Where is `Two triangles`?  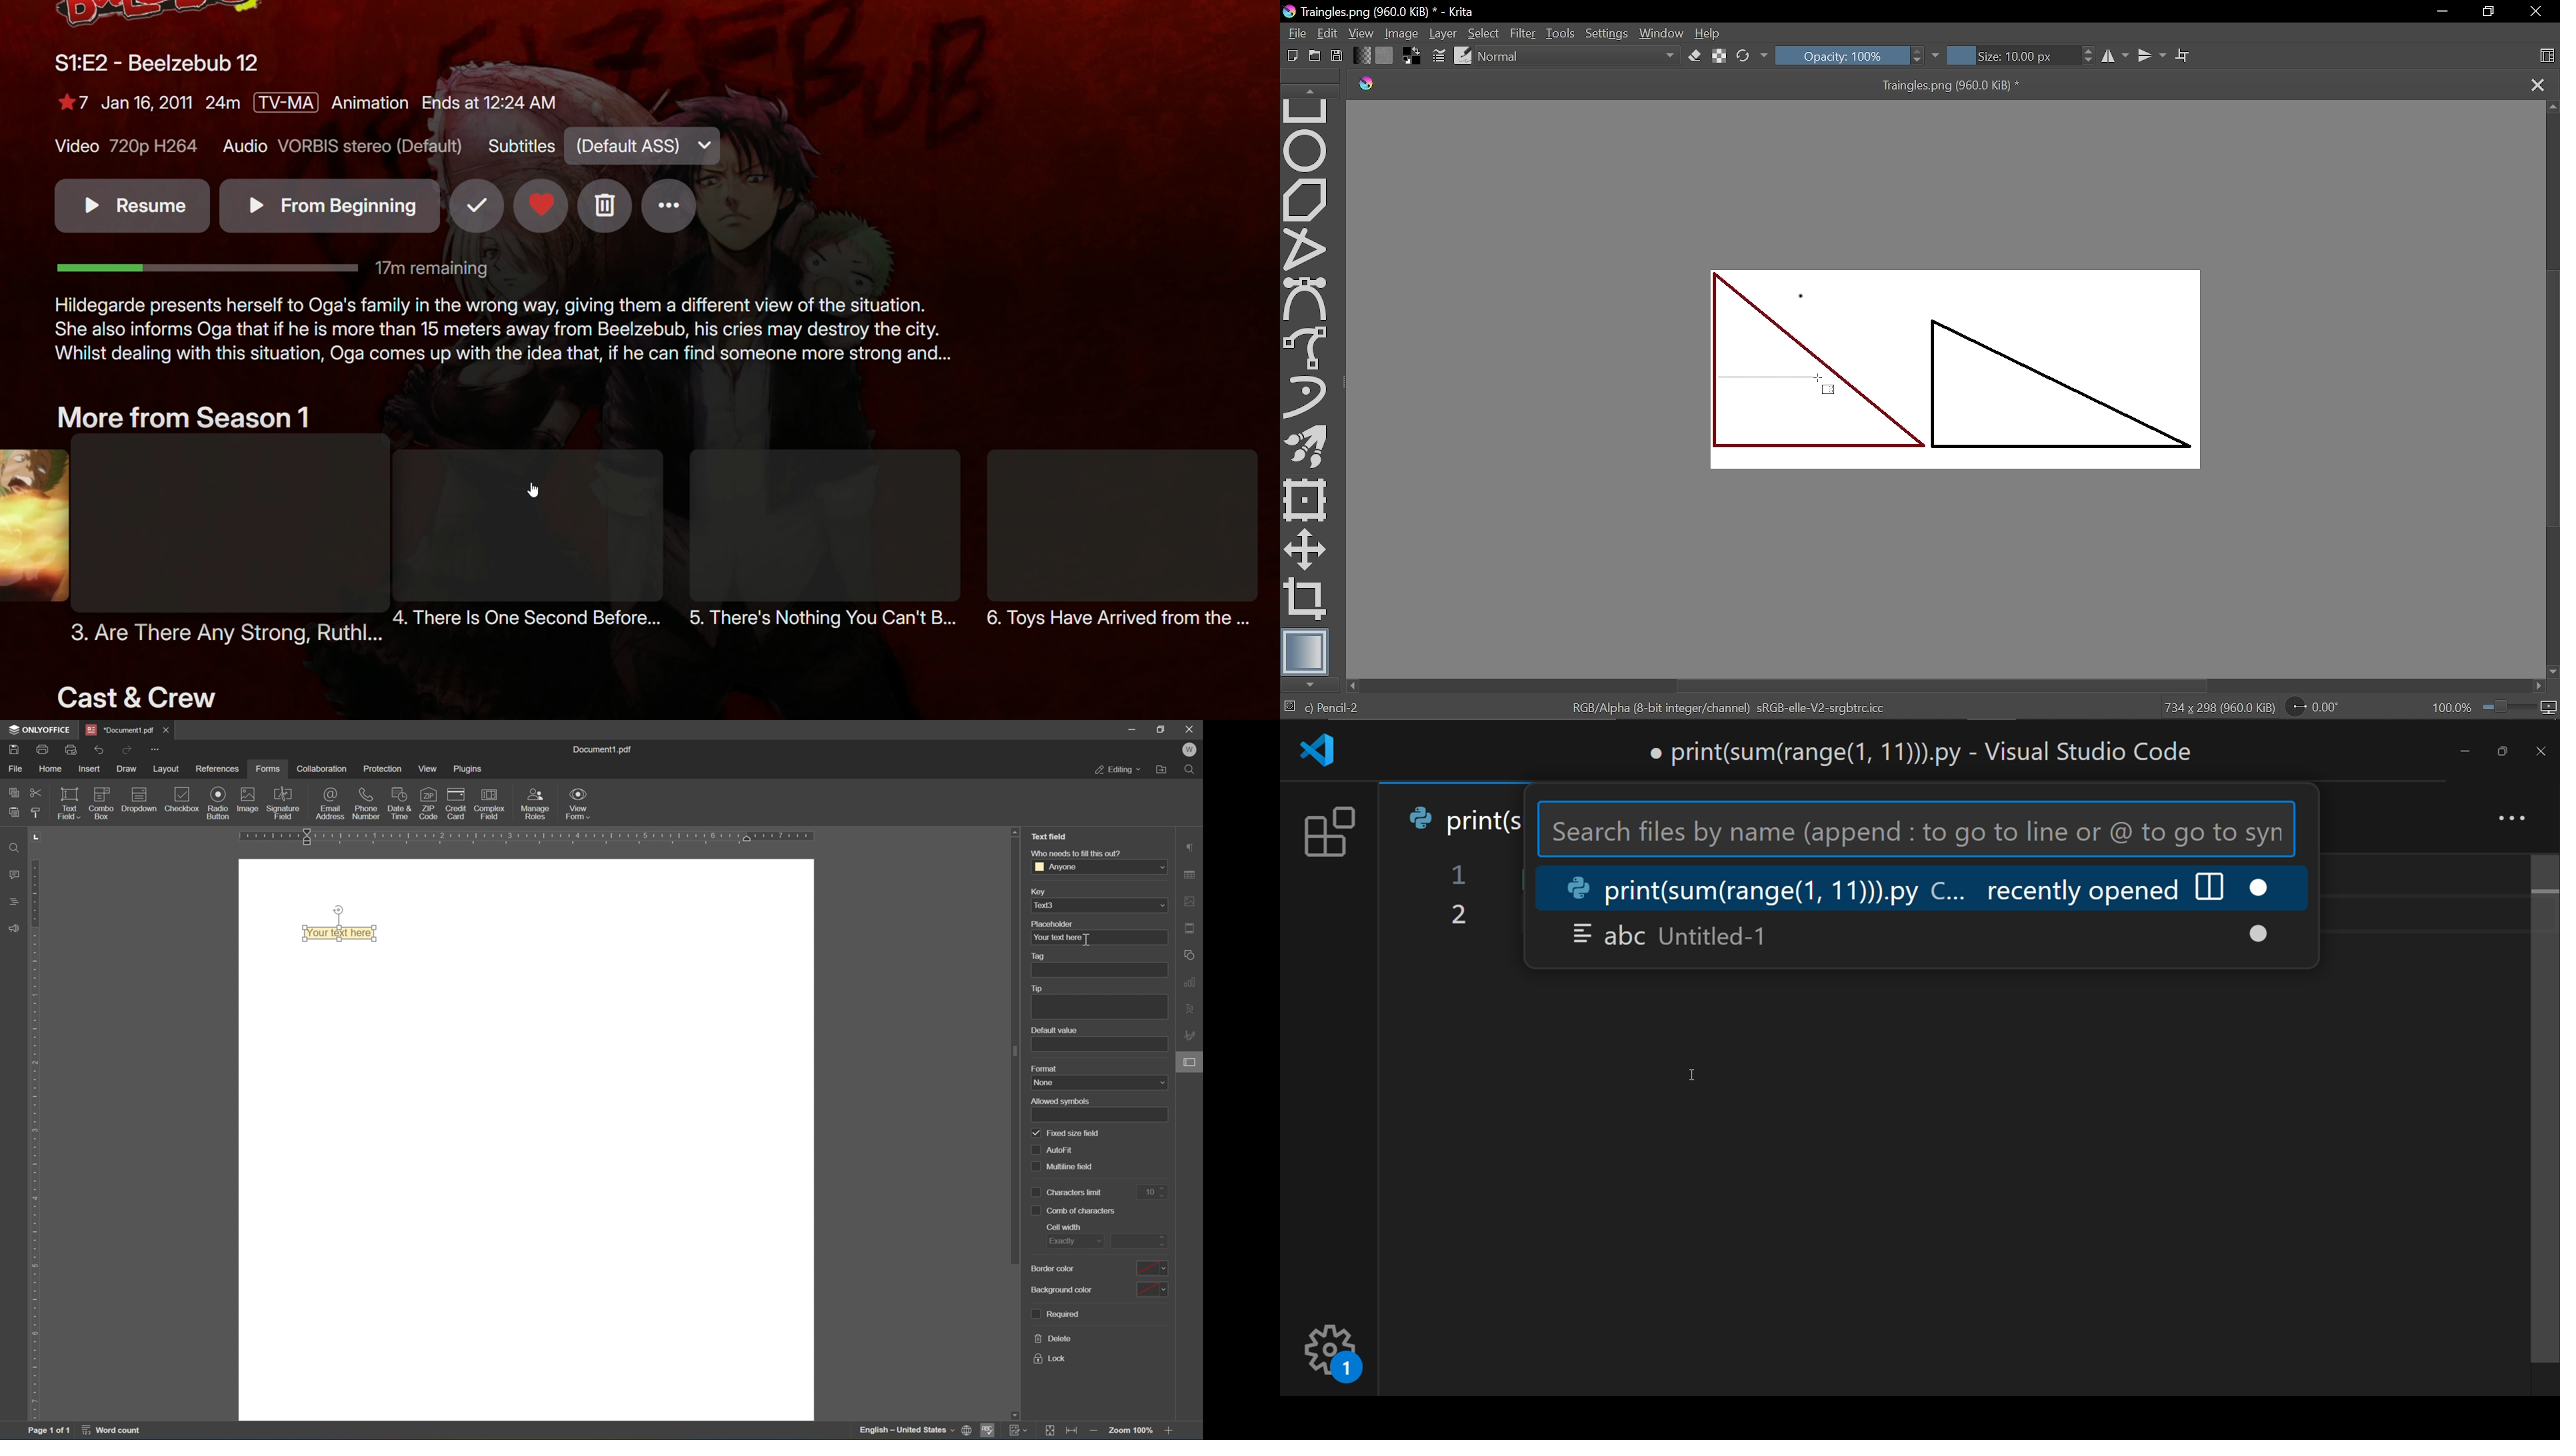
Two triangles is located at coordinates (1971, 366).